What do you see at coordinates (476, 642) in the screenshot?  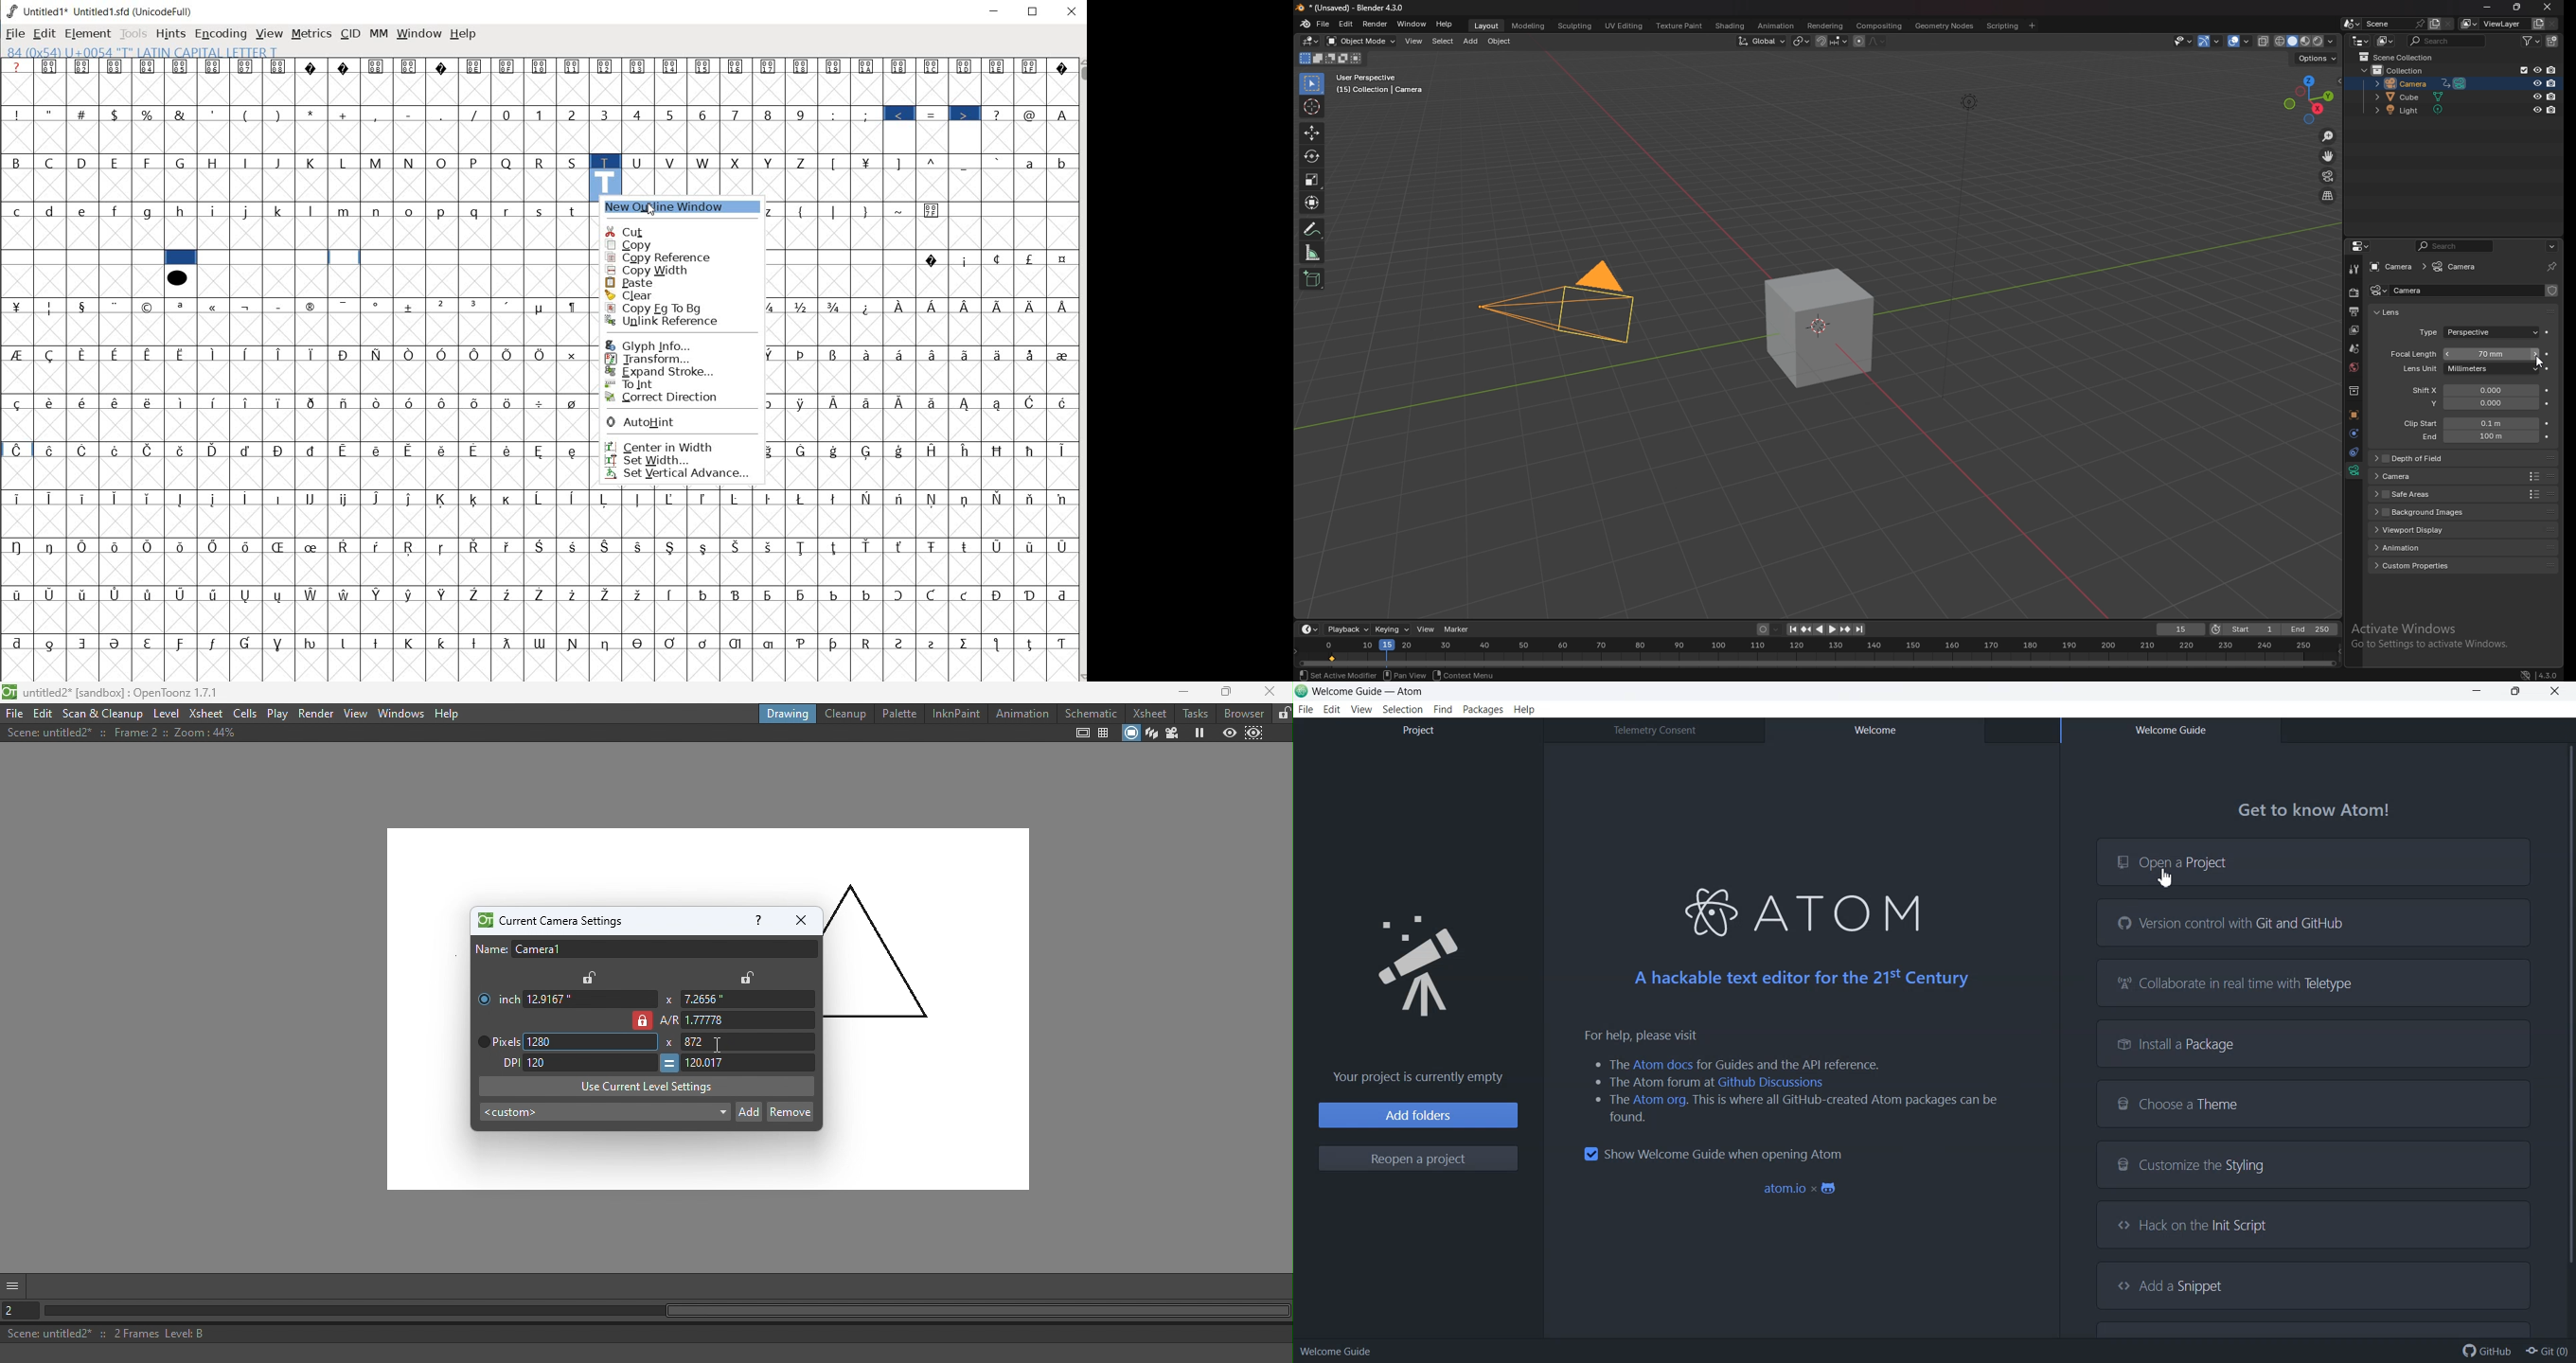 I see `Symbol` at bounding box center [476, 642].